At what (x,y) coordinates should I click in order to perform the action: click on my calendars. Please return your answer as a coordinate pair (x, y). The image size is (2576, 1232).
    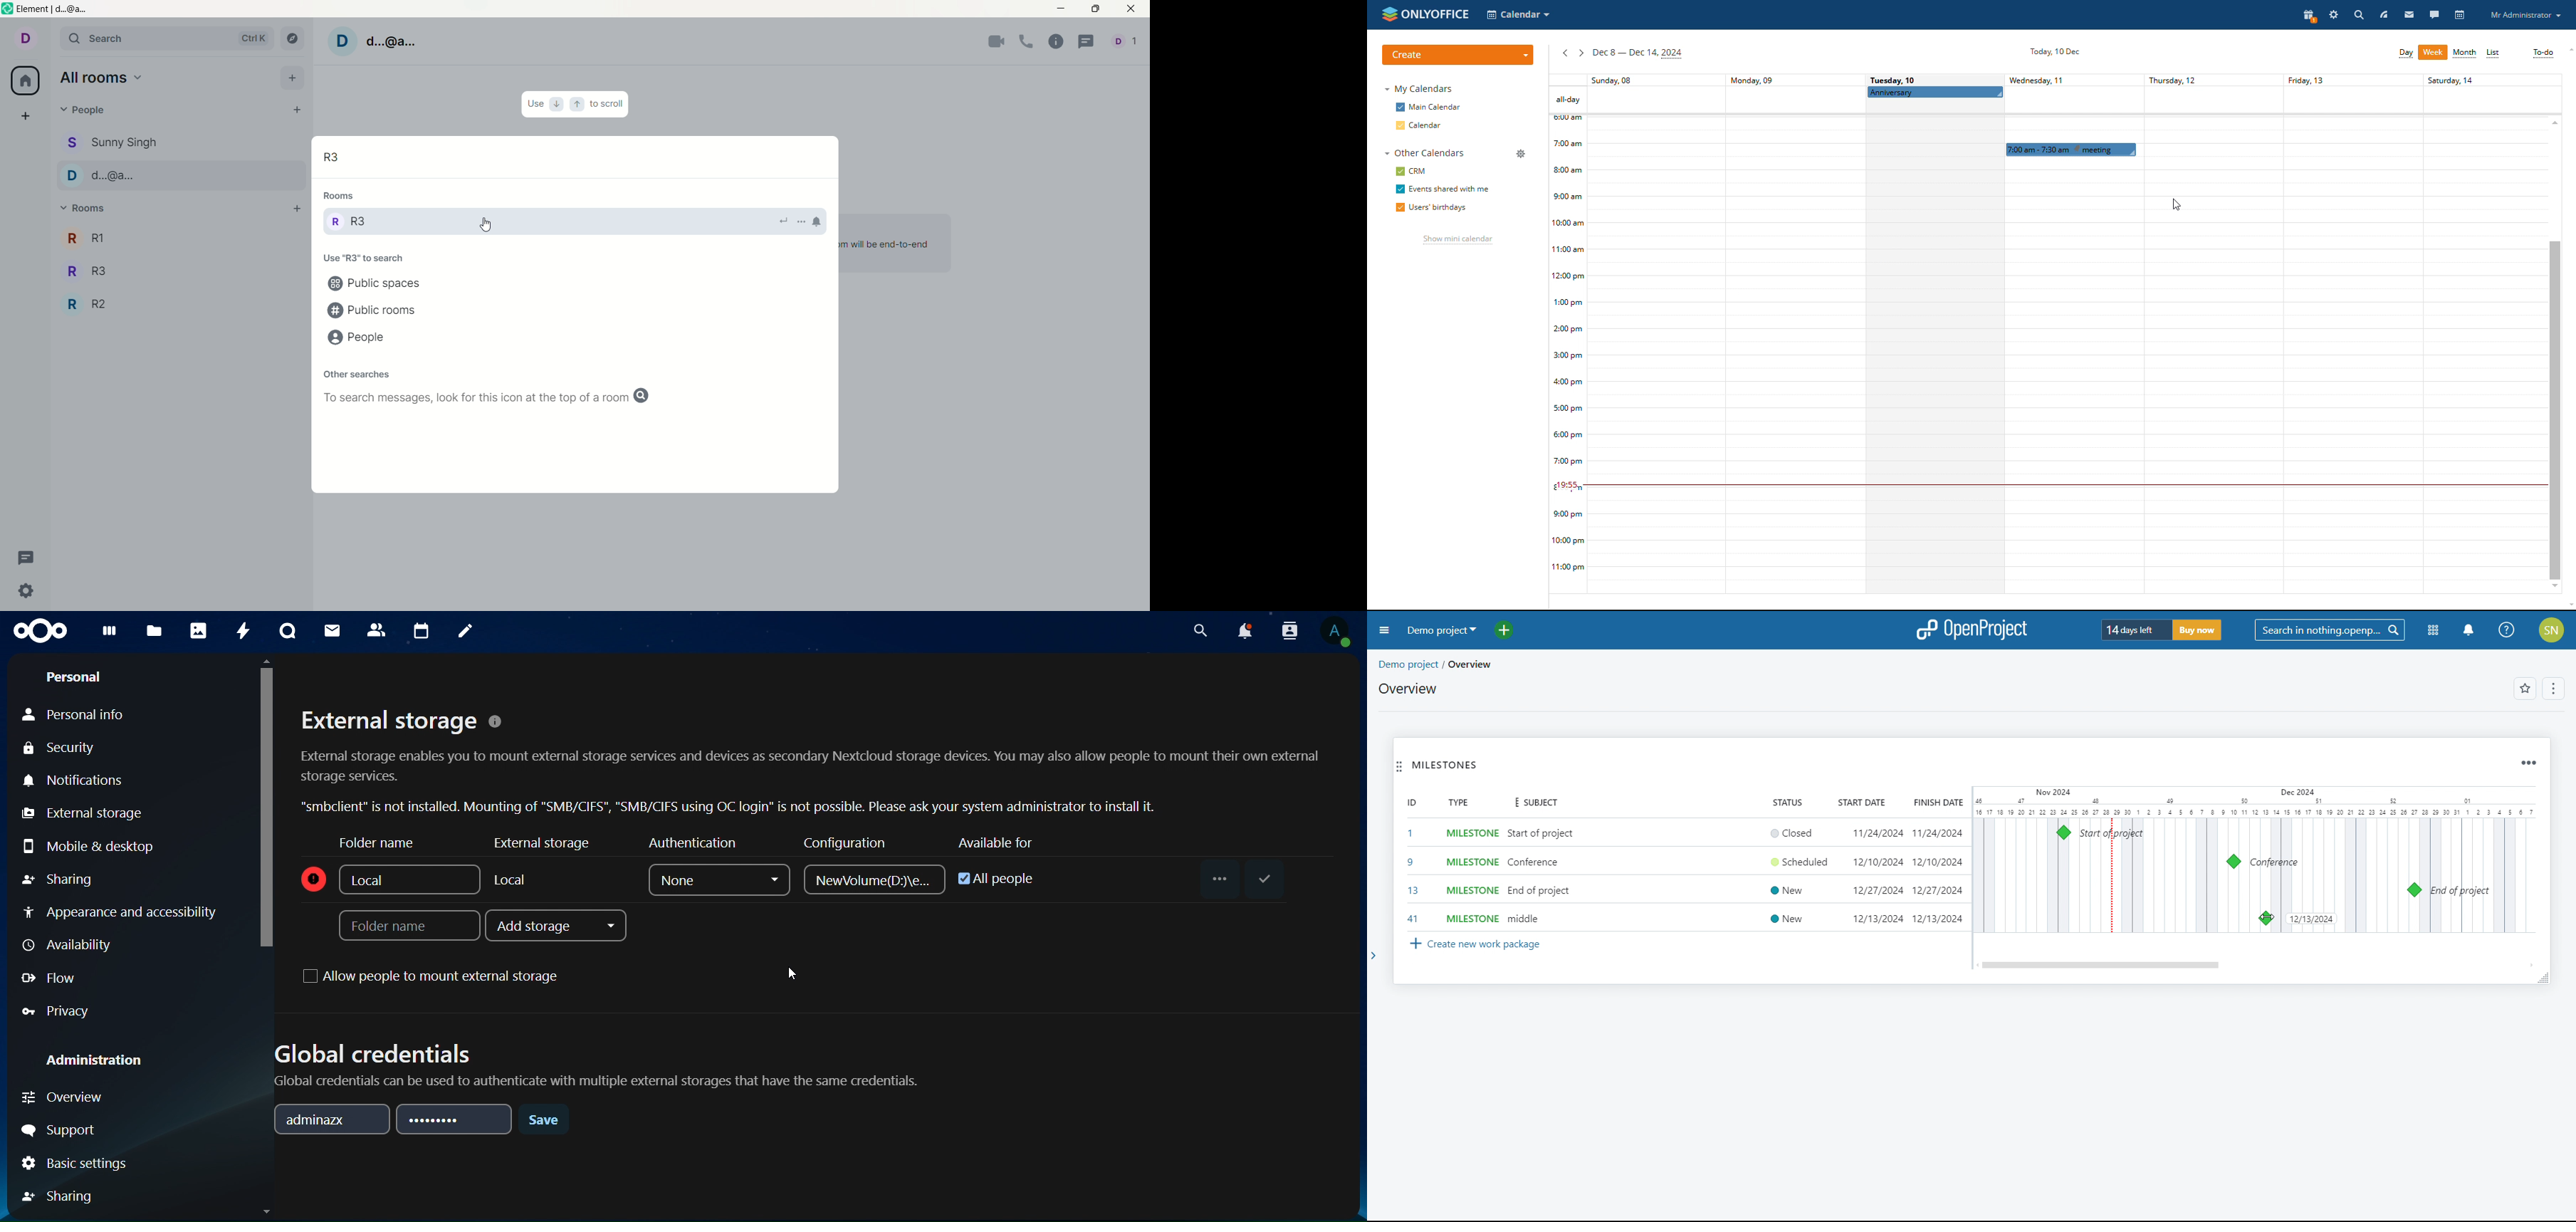
    Looking at the image, I should click on (1421, 89).